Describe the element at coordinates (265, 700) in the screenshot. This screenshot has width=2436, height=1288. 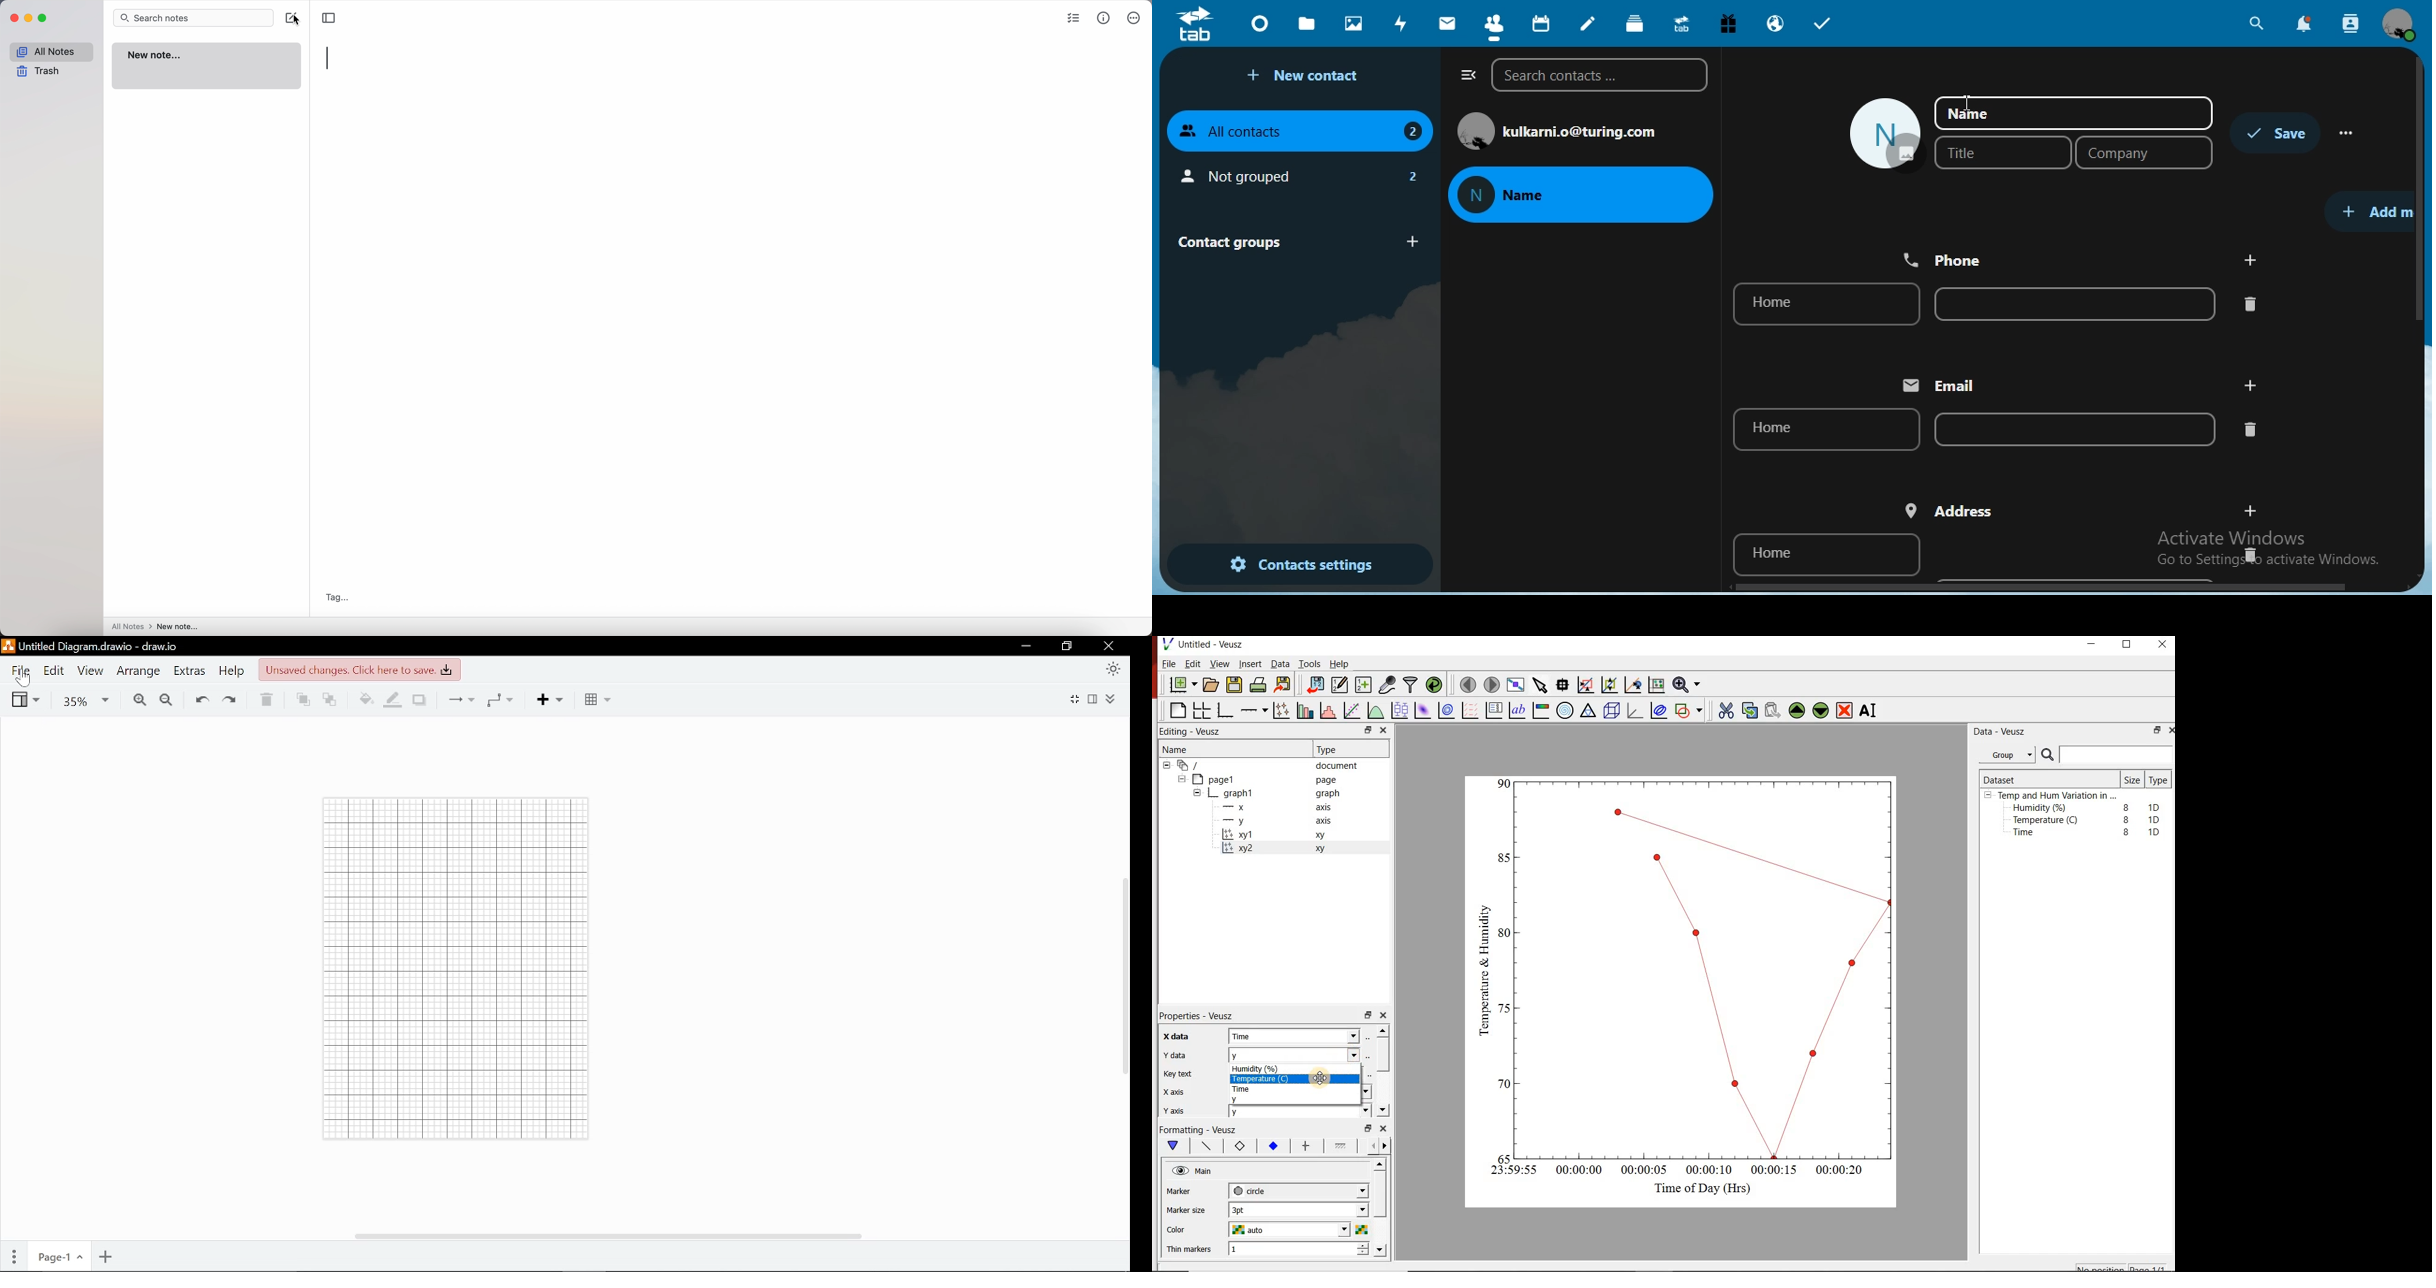
I see `delete` at that location.